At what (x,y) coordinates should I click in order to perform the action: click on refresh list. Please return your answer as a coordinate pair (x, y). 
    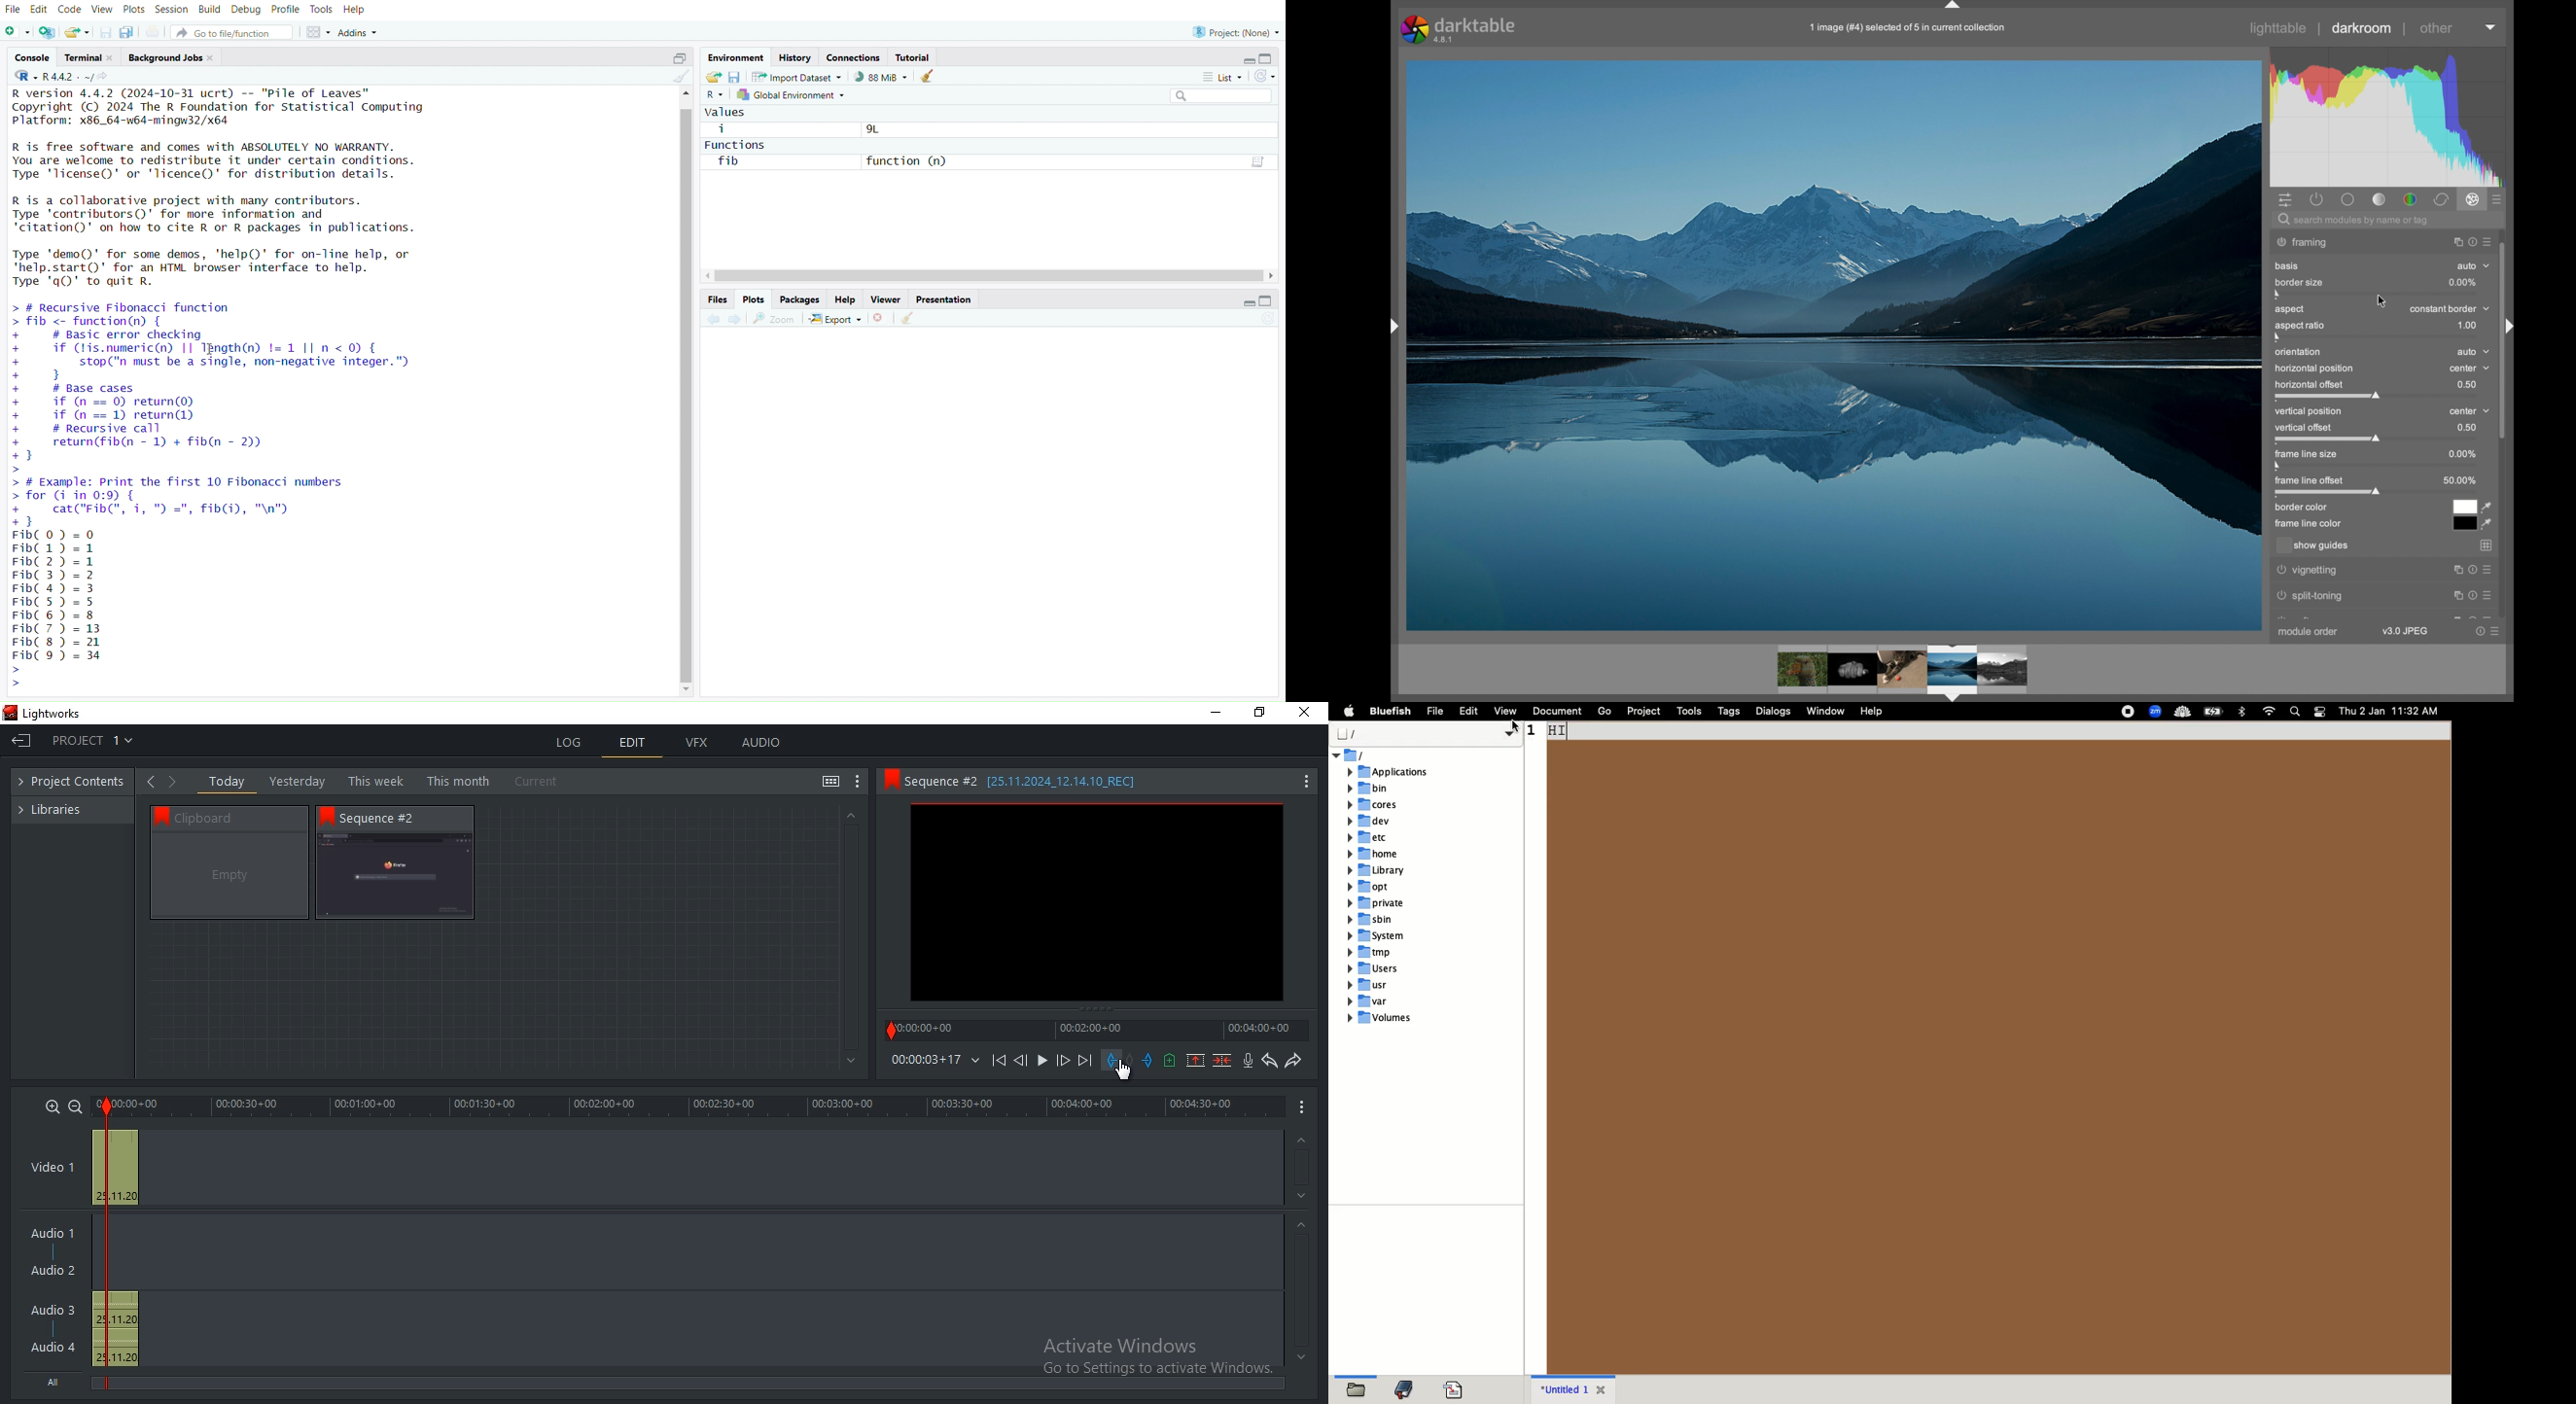
    Looking at the image, I should click on (1263, 77).